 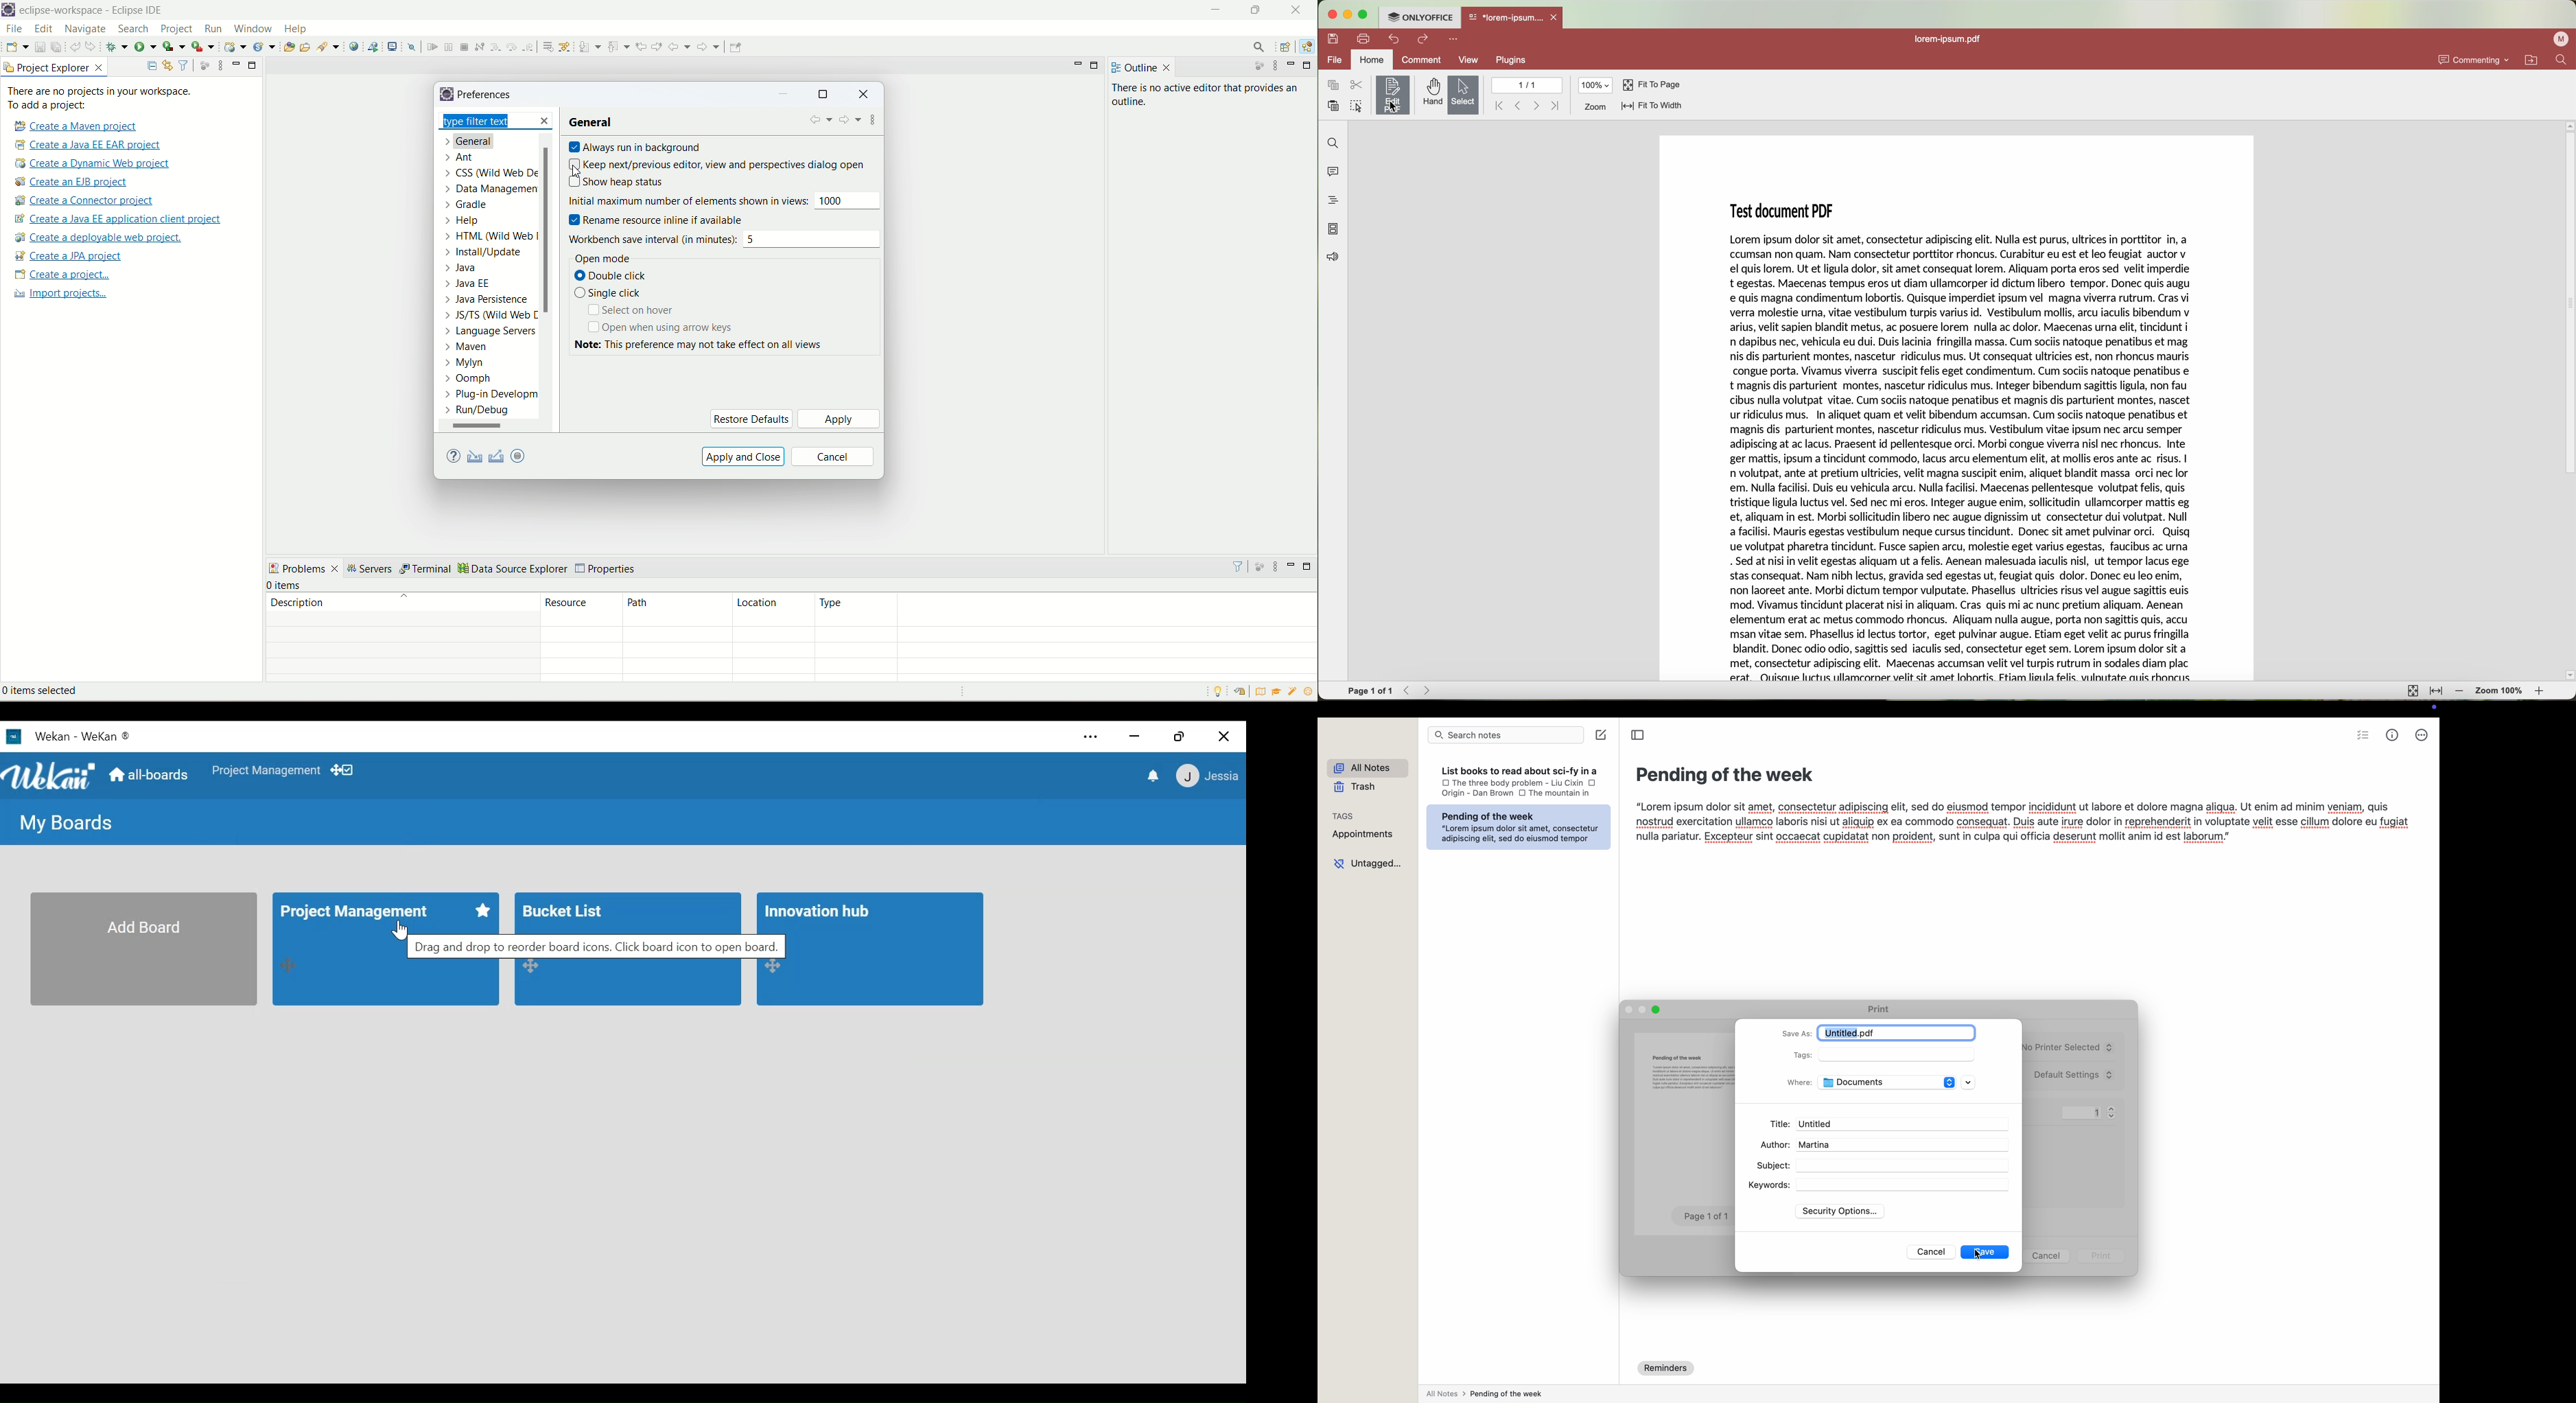 I want to click on presets default settings, so click(x=2073, y=1076).